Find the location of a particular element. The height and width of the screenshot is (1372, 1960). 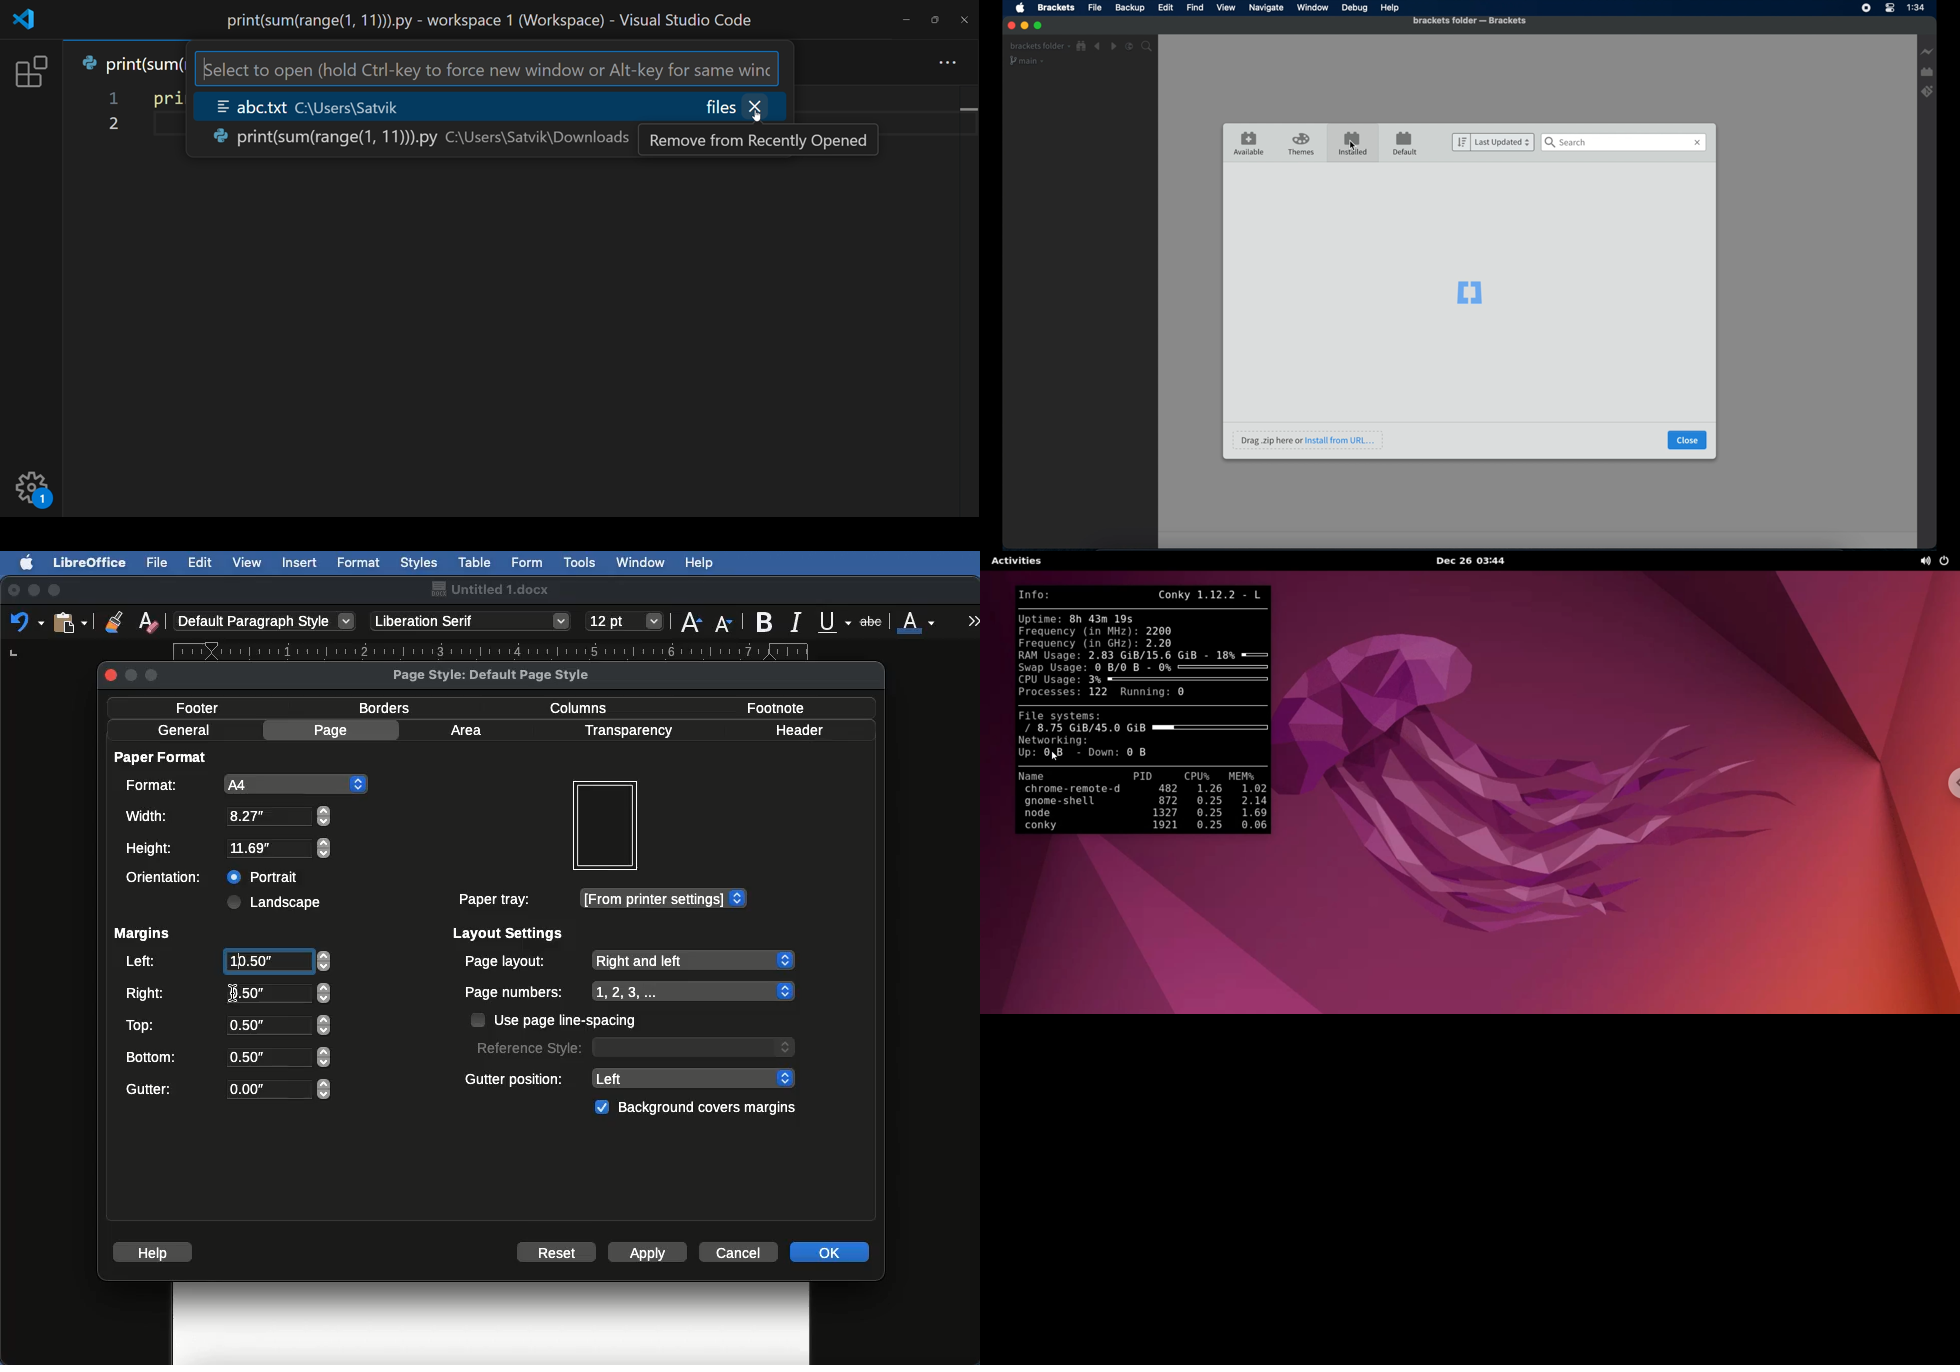

Extension manager is located at coordinates (1928, 72).